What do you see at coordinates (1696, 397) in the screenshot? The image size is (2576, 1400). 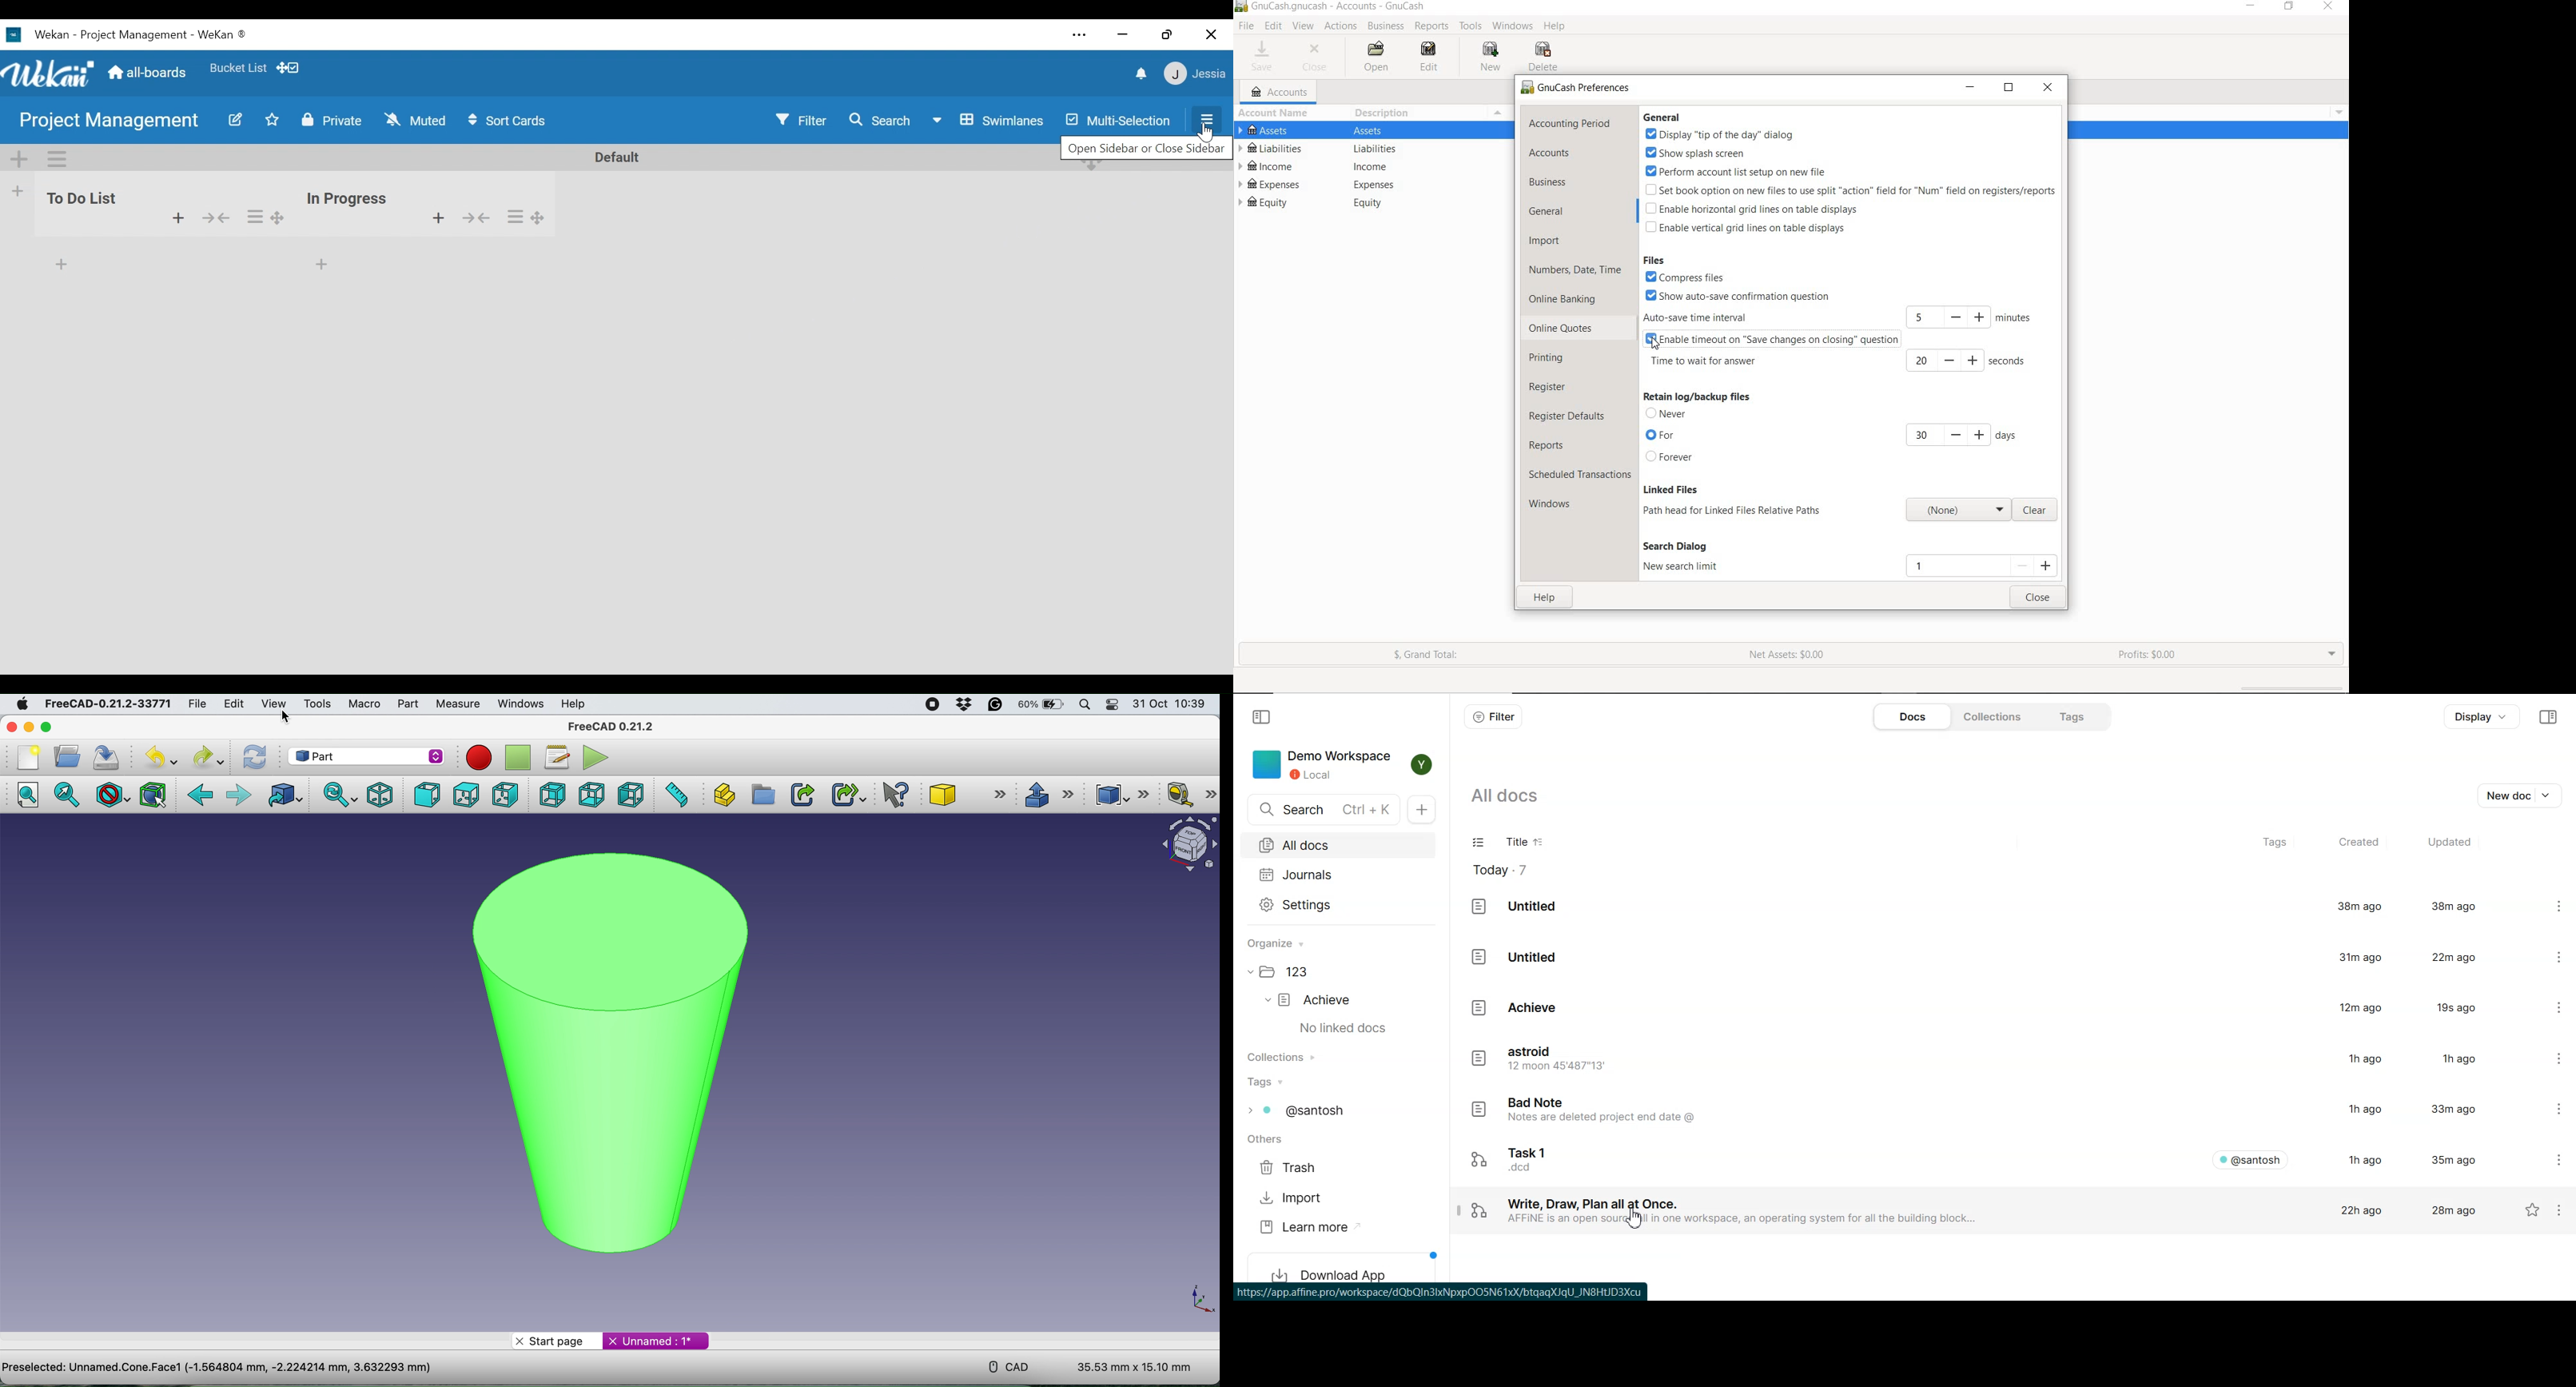 I see `retain log/ backup files` at bounding box center [1696, 397].